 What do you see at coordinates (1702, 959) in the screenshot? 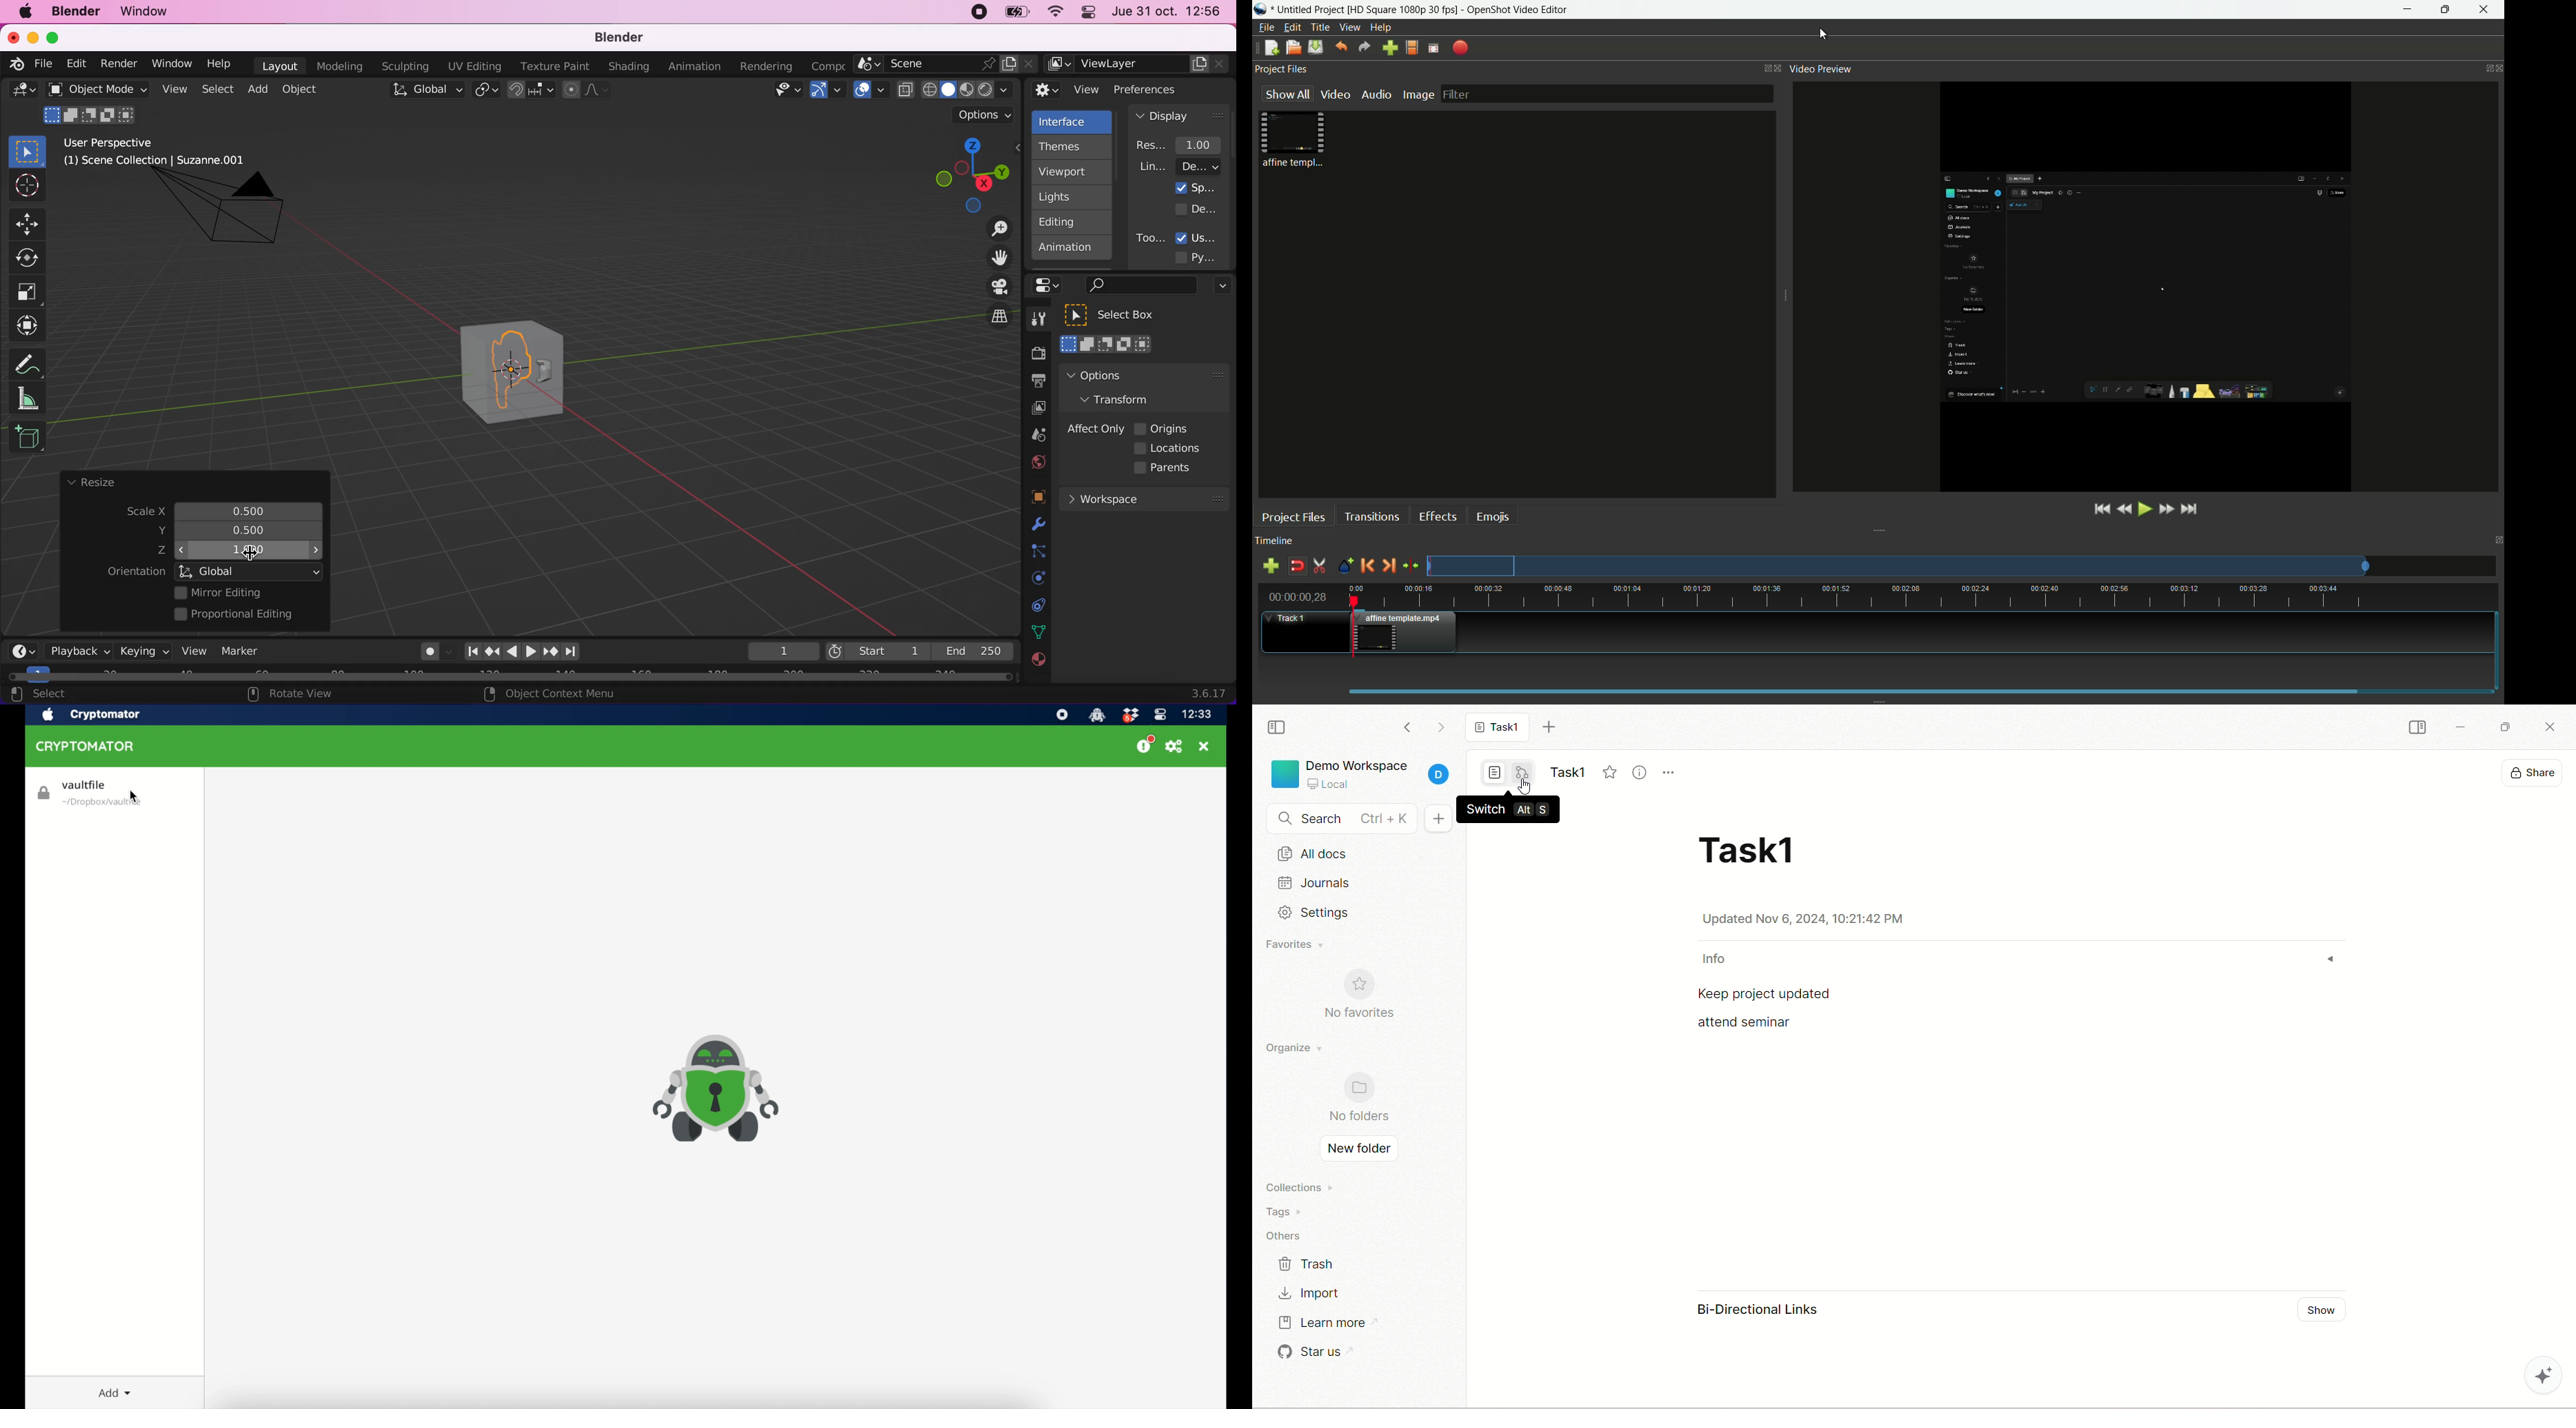
I see `info` at bounding box center [1702, 959].